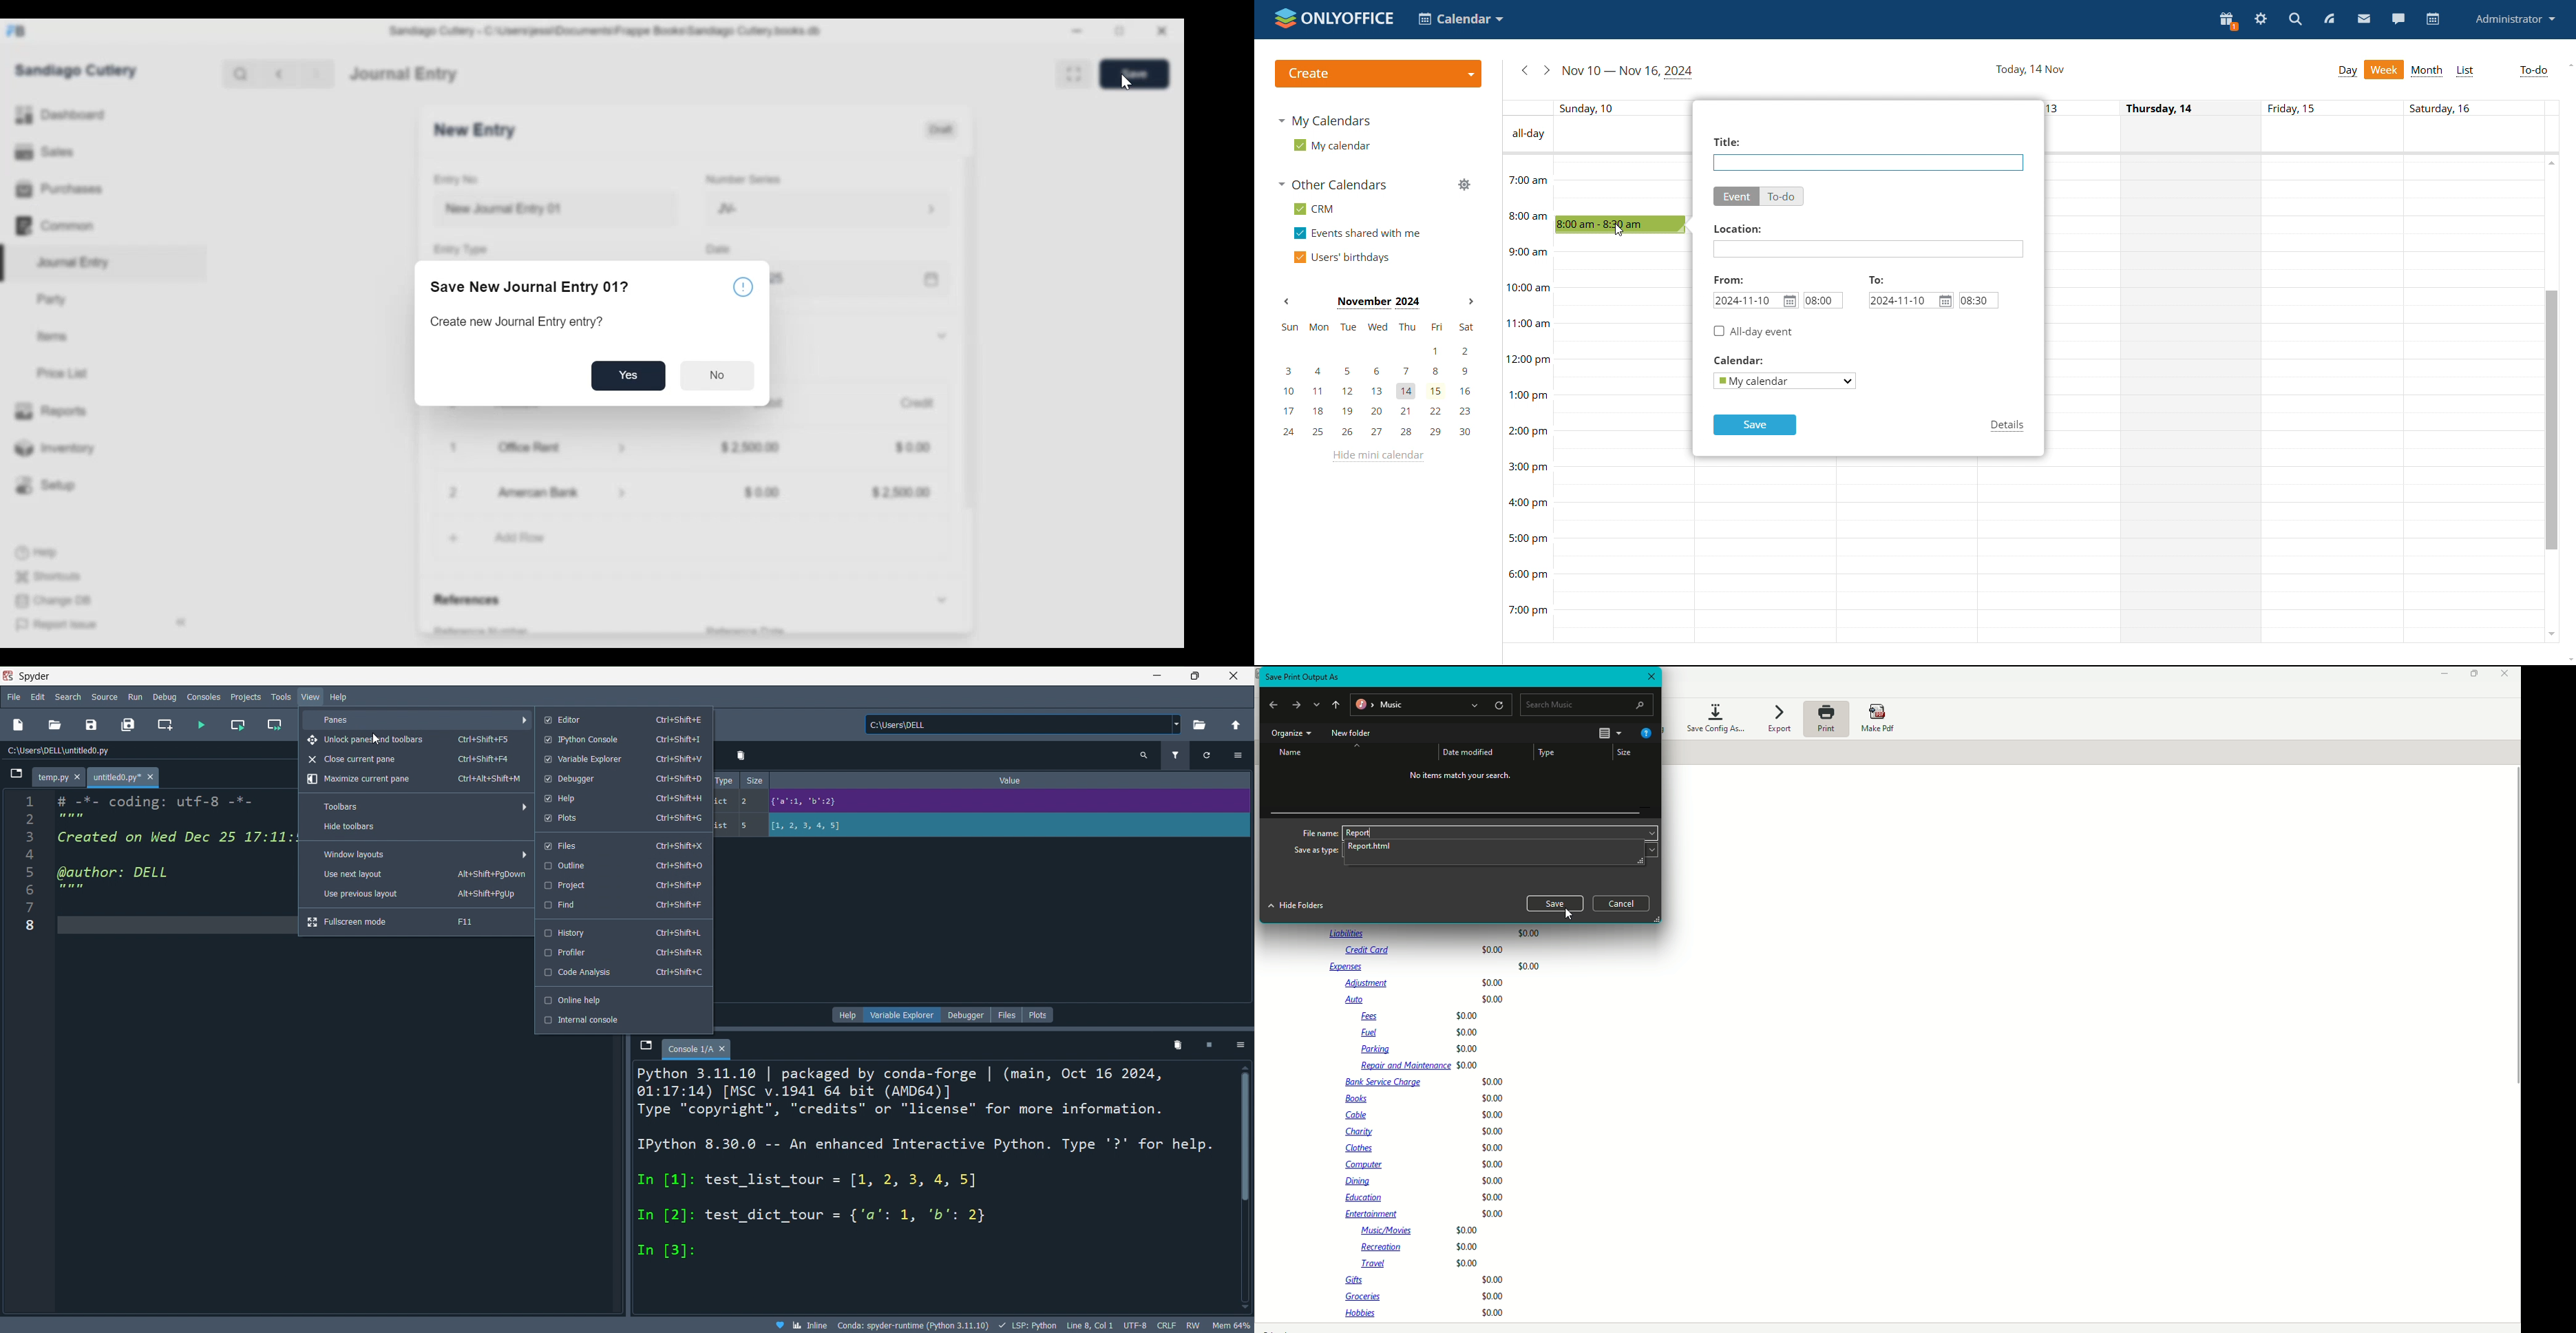 The height and width of the screenshot is (1344, 2576). Describe the element at coordinates (1089, 1326) in the screenshot. I see `cursor position` at that location.